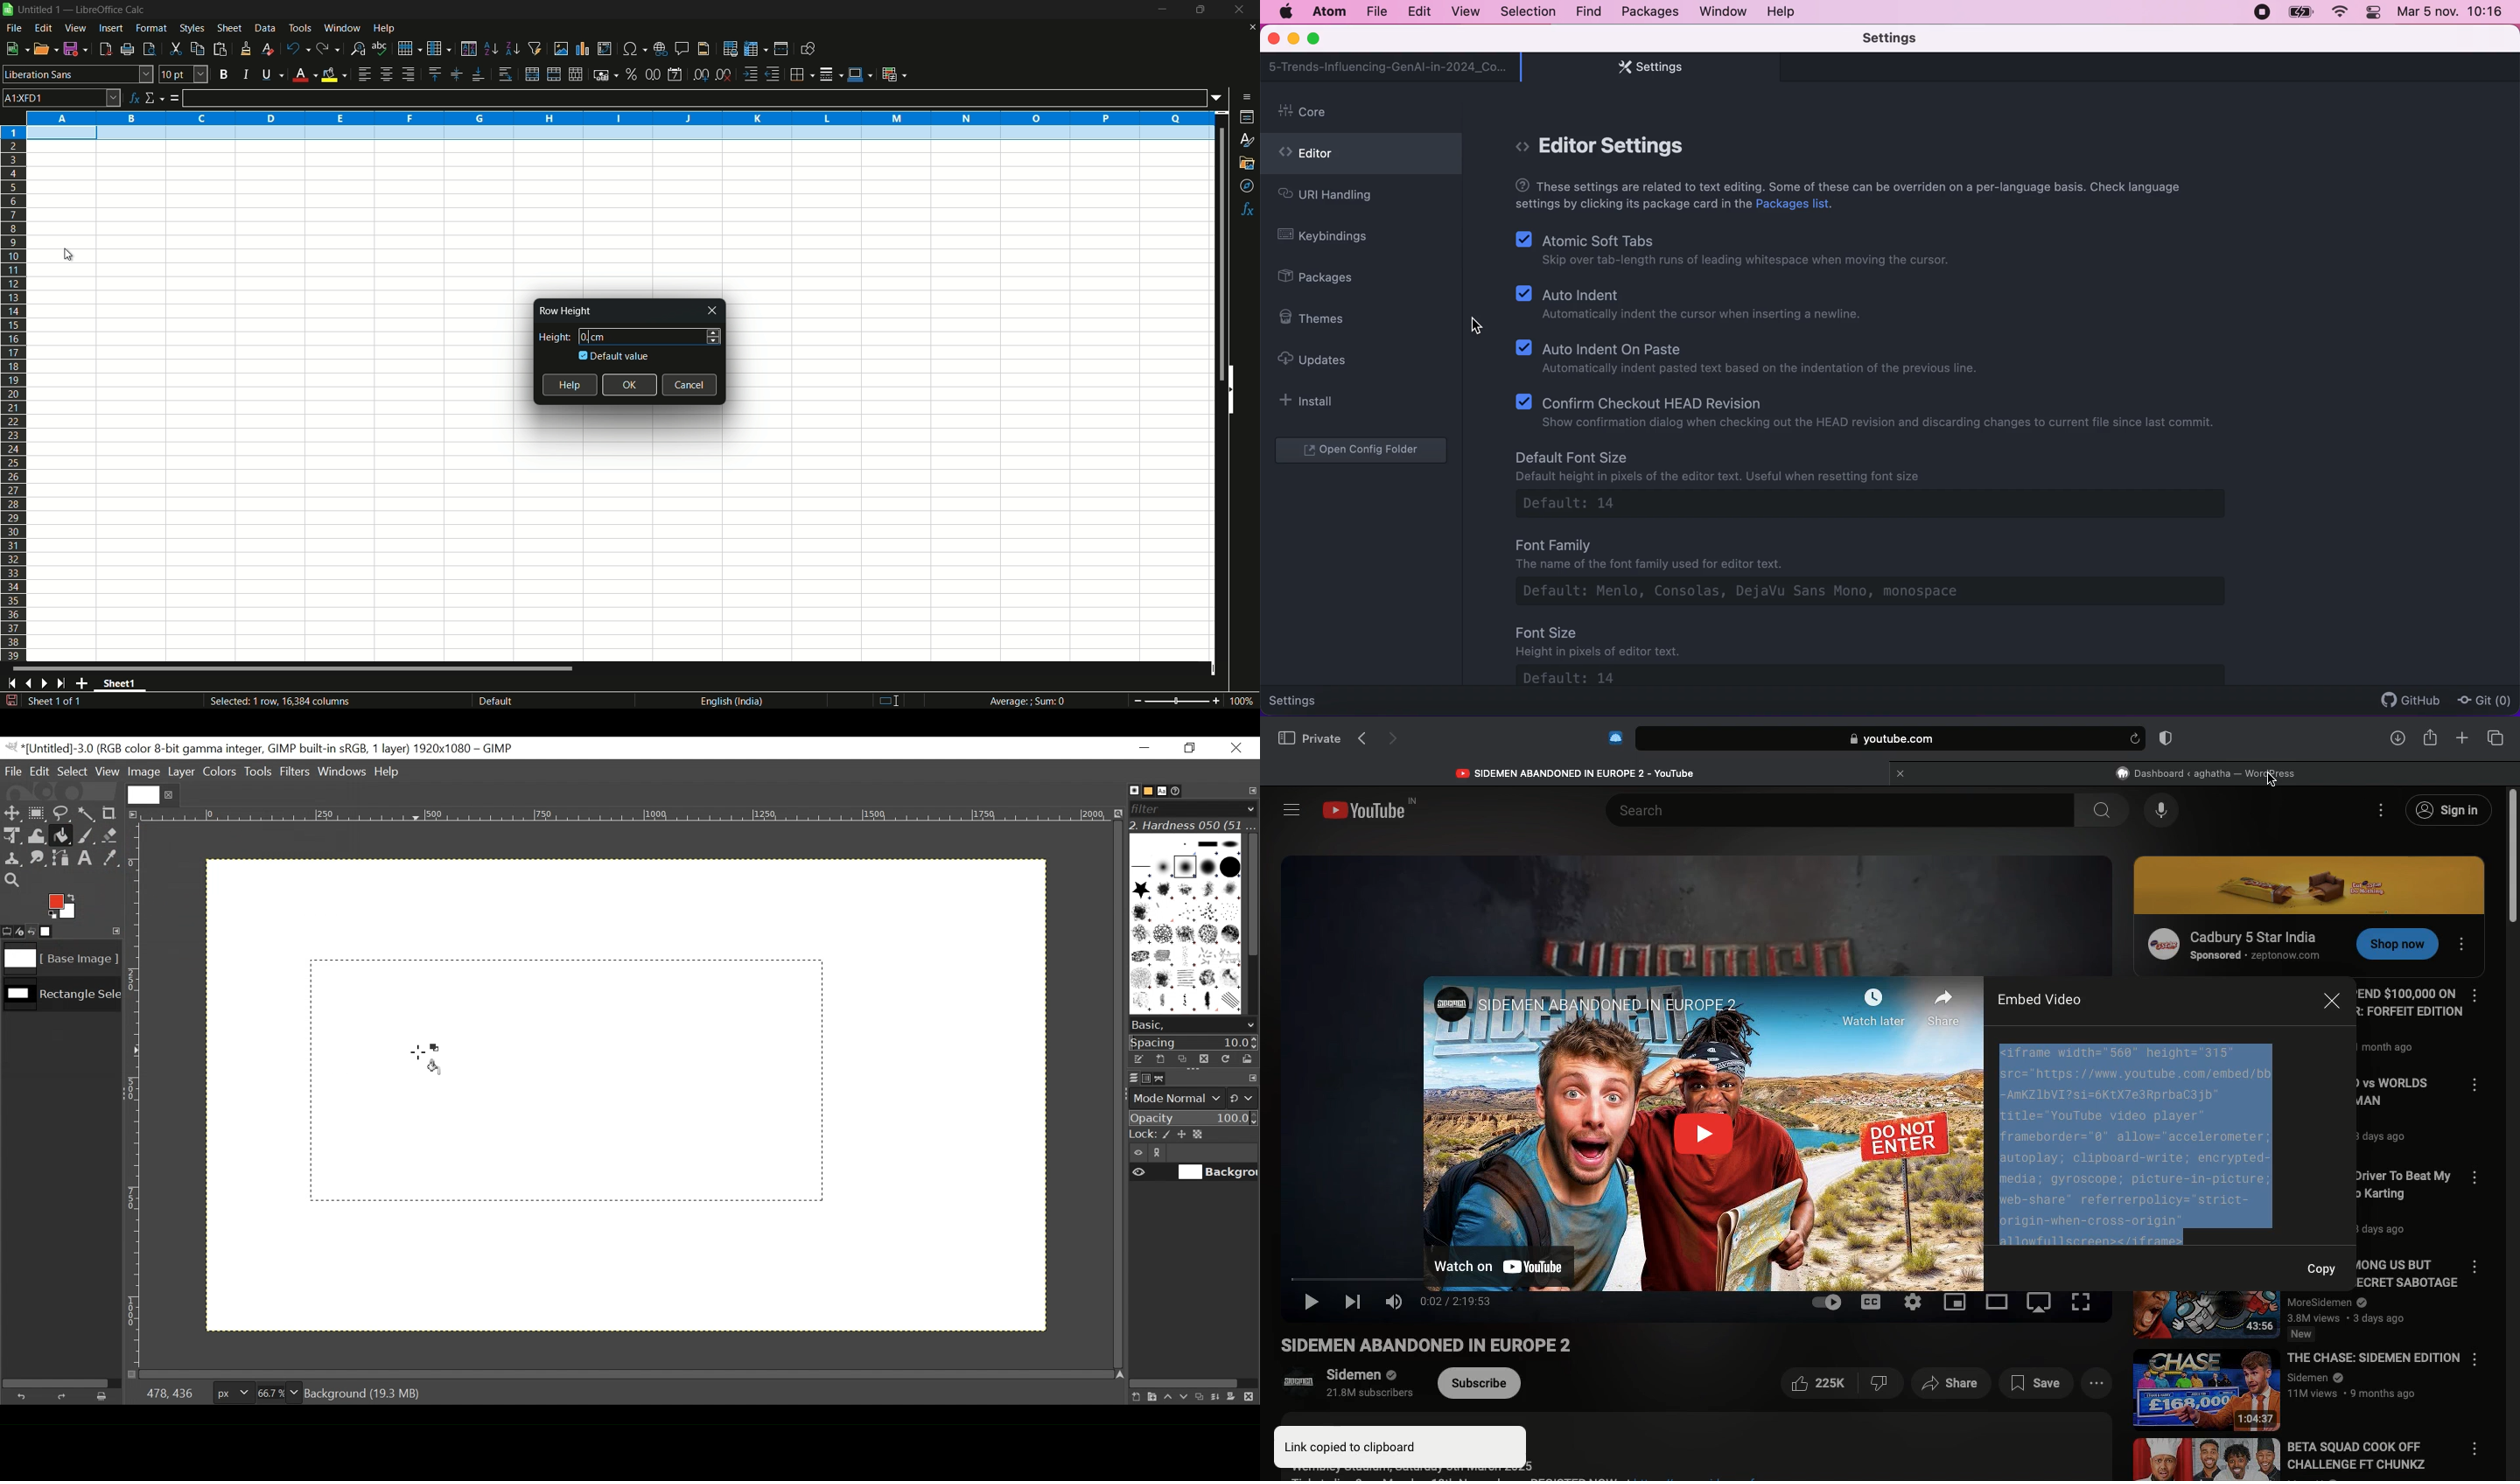  What do you see at coordinates (2100, 810) in the screenshot?
I see `search` at bounding box center [2100, 810].